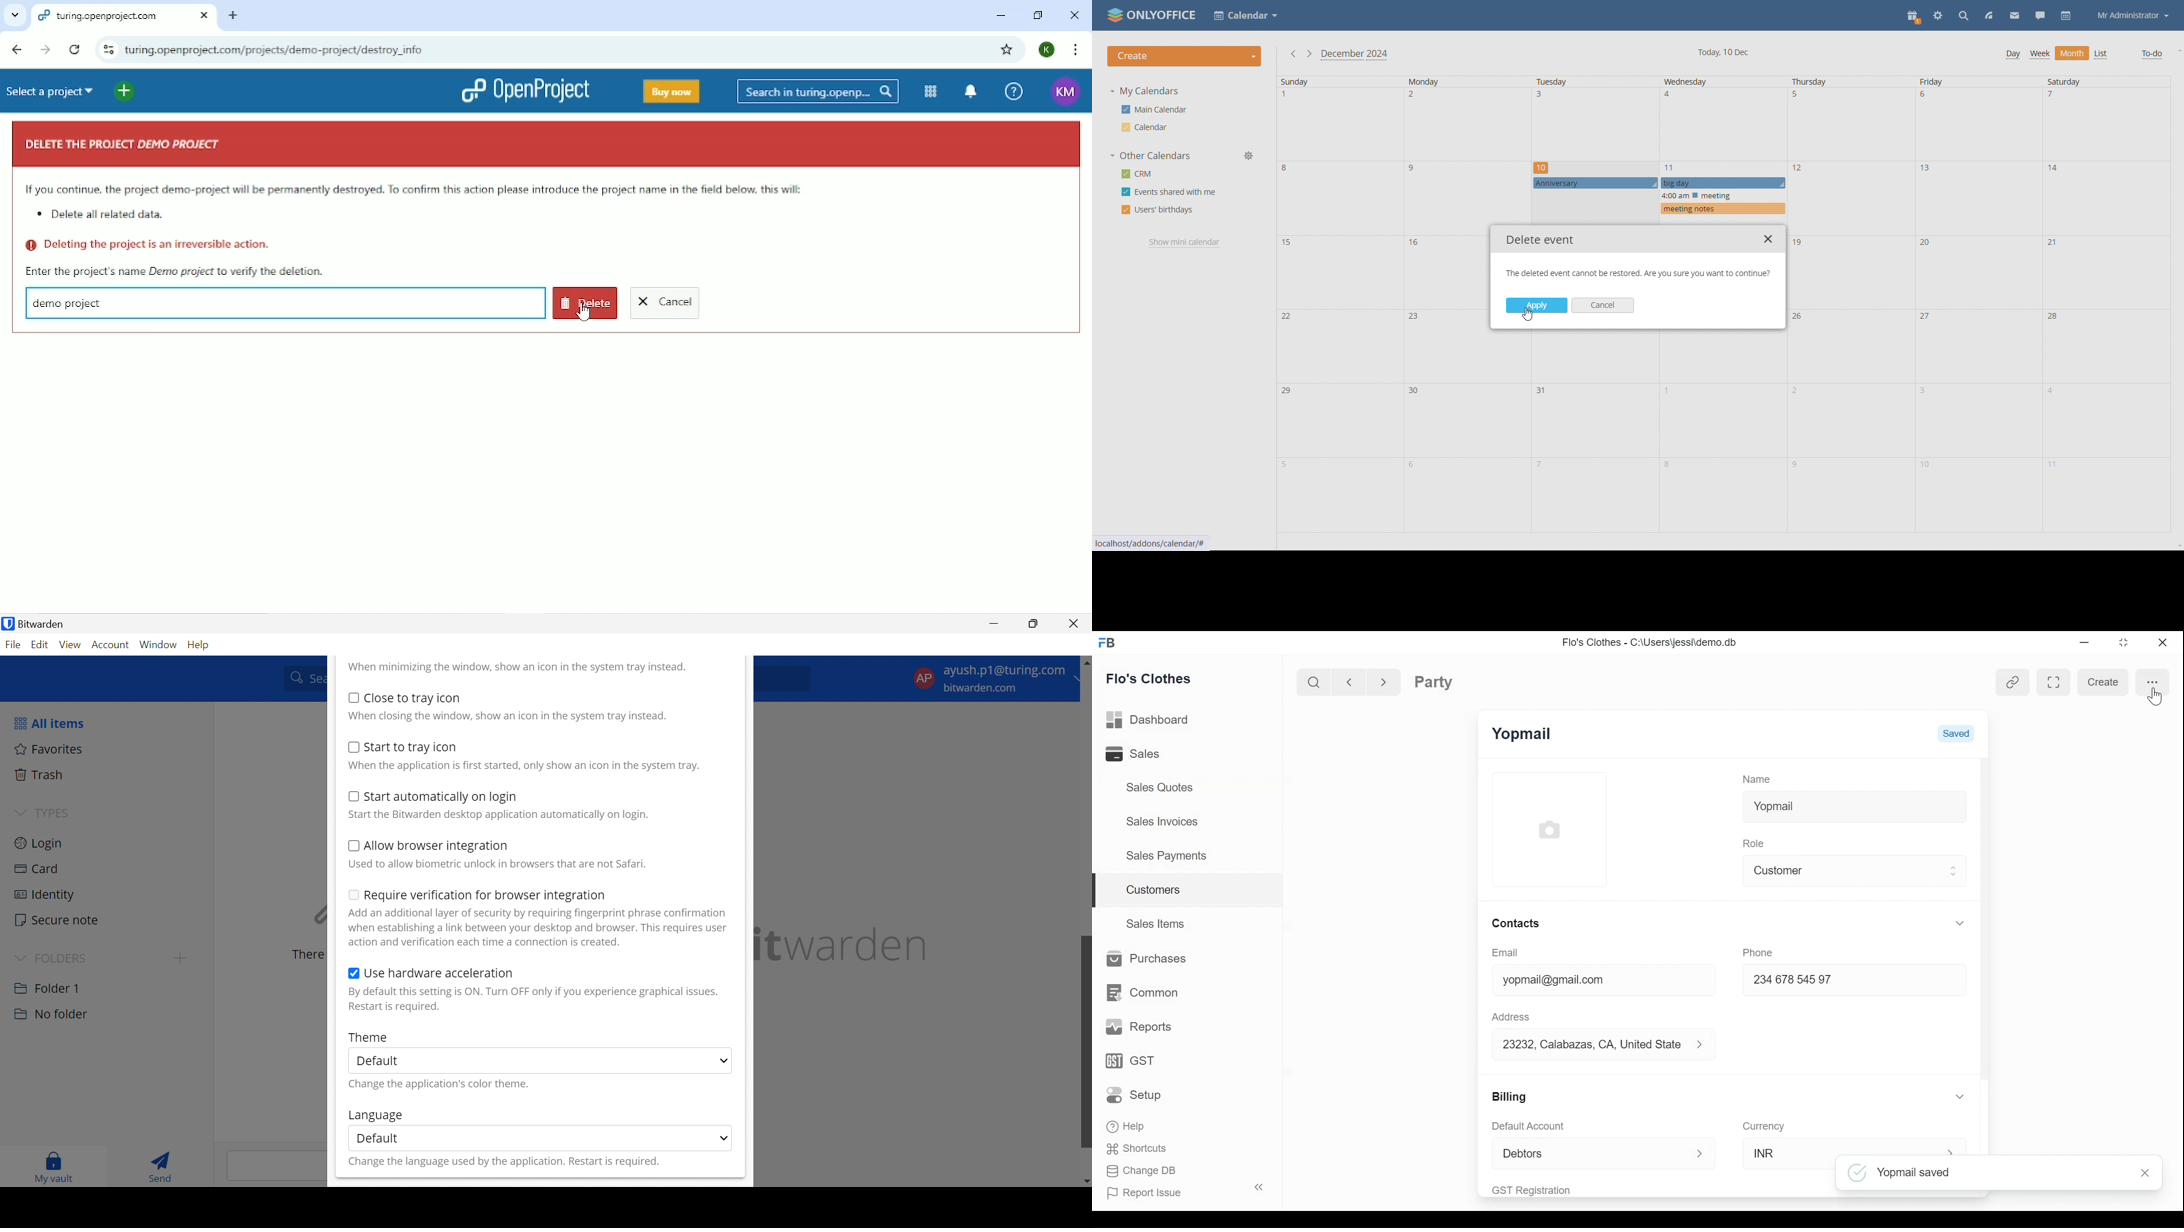 The image size is (2184, 1232). What do you see at coordinates (2053, 682) in the screenshot?
I see `Toggle between form and full width view` at bounding box center [2053, 682].